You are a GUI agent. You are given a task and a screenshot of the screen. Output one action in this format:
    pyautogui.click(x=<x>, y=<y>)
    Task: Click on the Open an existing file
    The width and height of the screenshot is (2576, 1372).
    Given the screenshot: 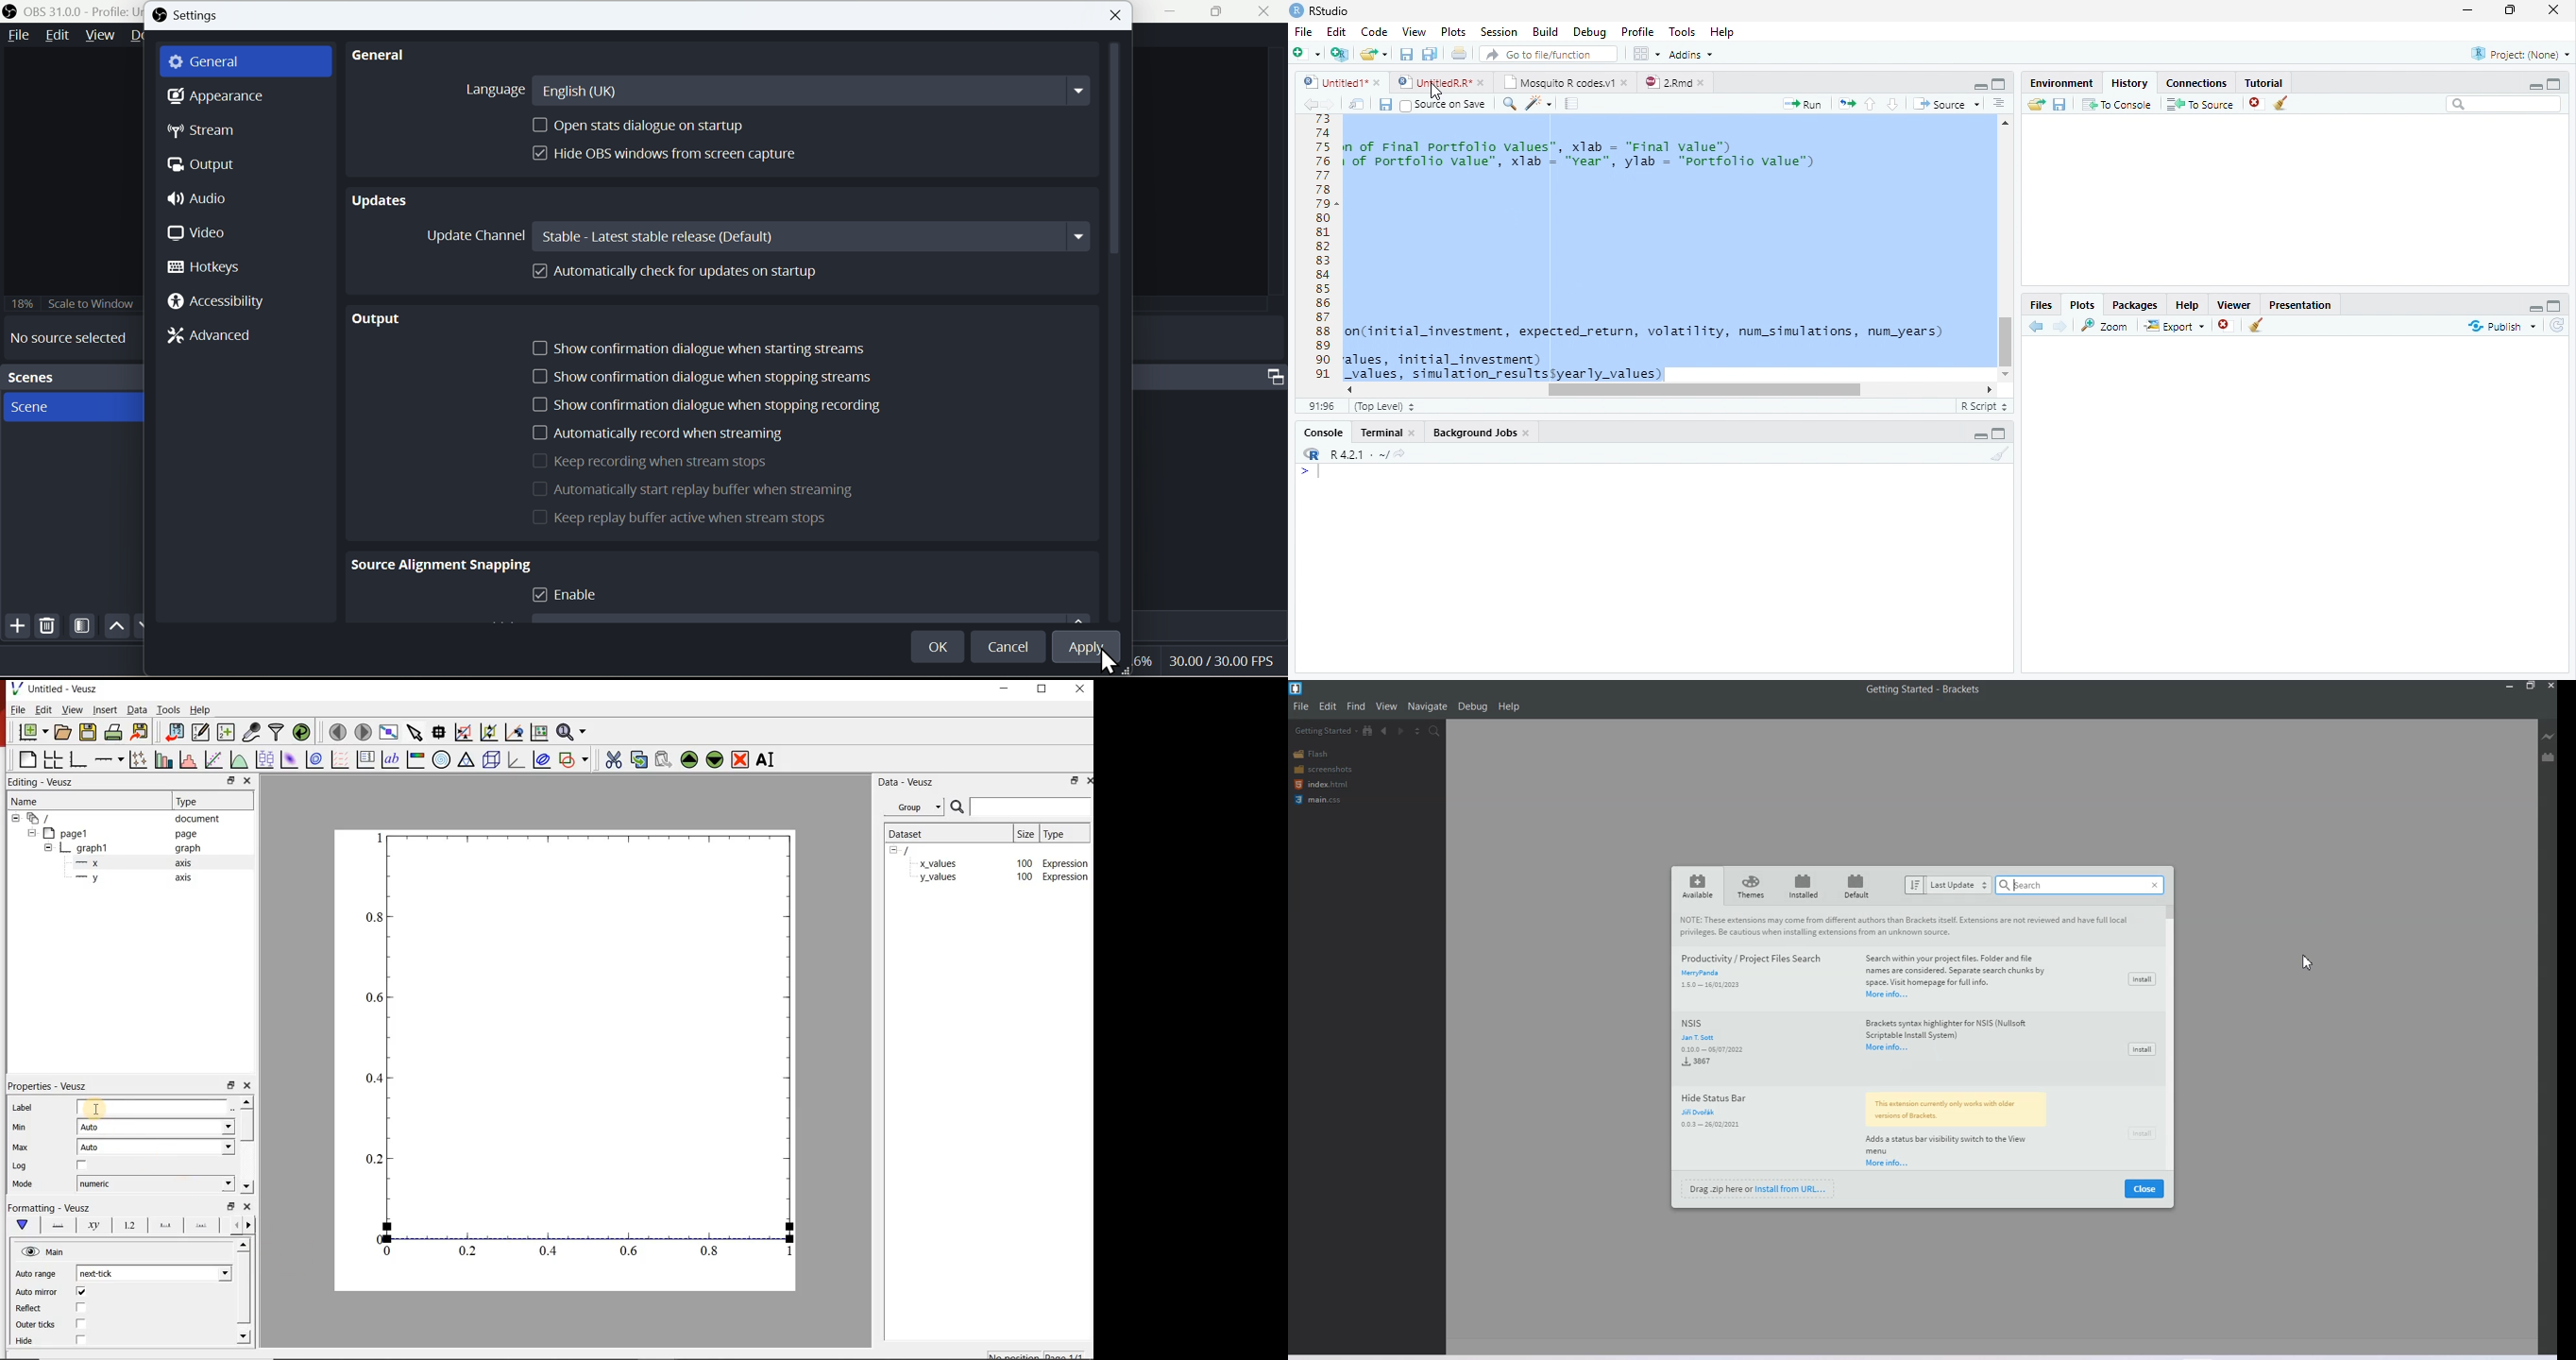 What is the action you would take?
    pyautogui.click(x=1374, y=53)
    